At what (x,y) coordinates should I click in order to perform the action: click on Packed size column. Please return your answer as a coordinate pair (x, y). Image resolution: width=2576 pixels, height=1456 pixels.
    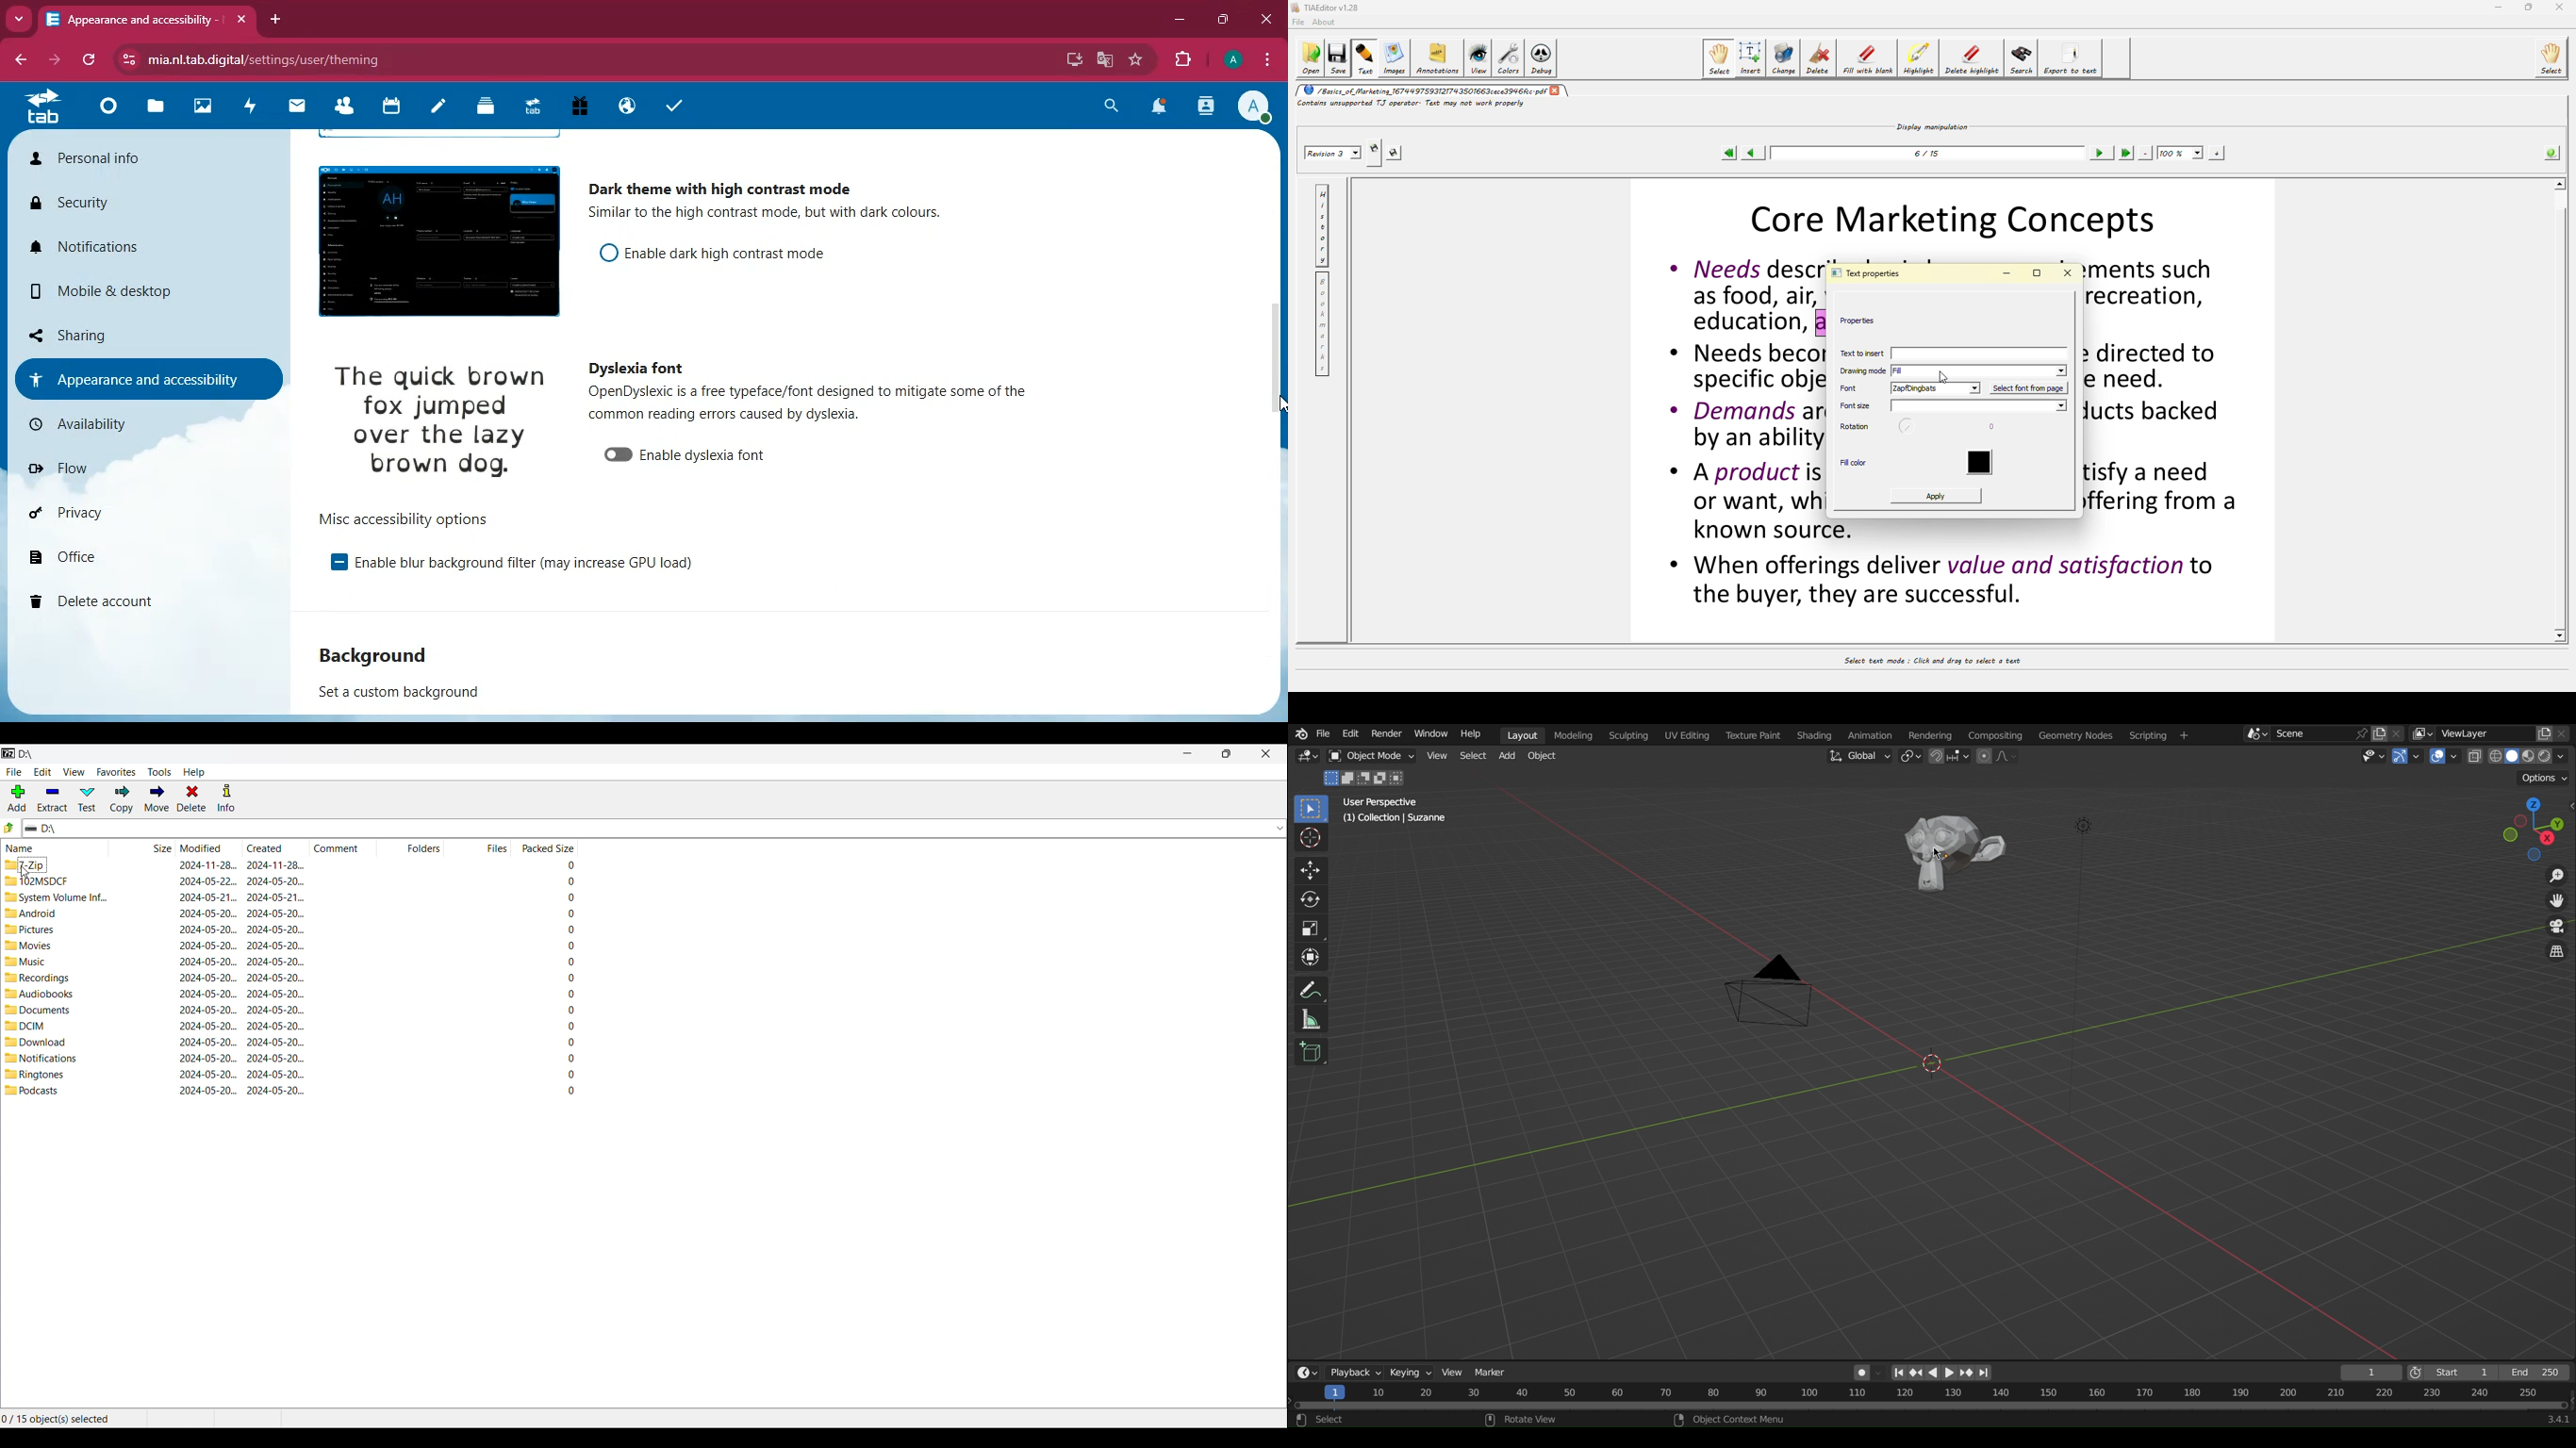
    Looking at the image, I should click on (544, 847).